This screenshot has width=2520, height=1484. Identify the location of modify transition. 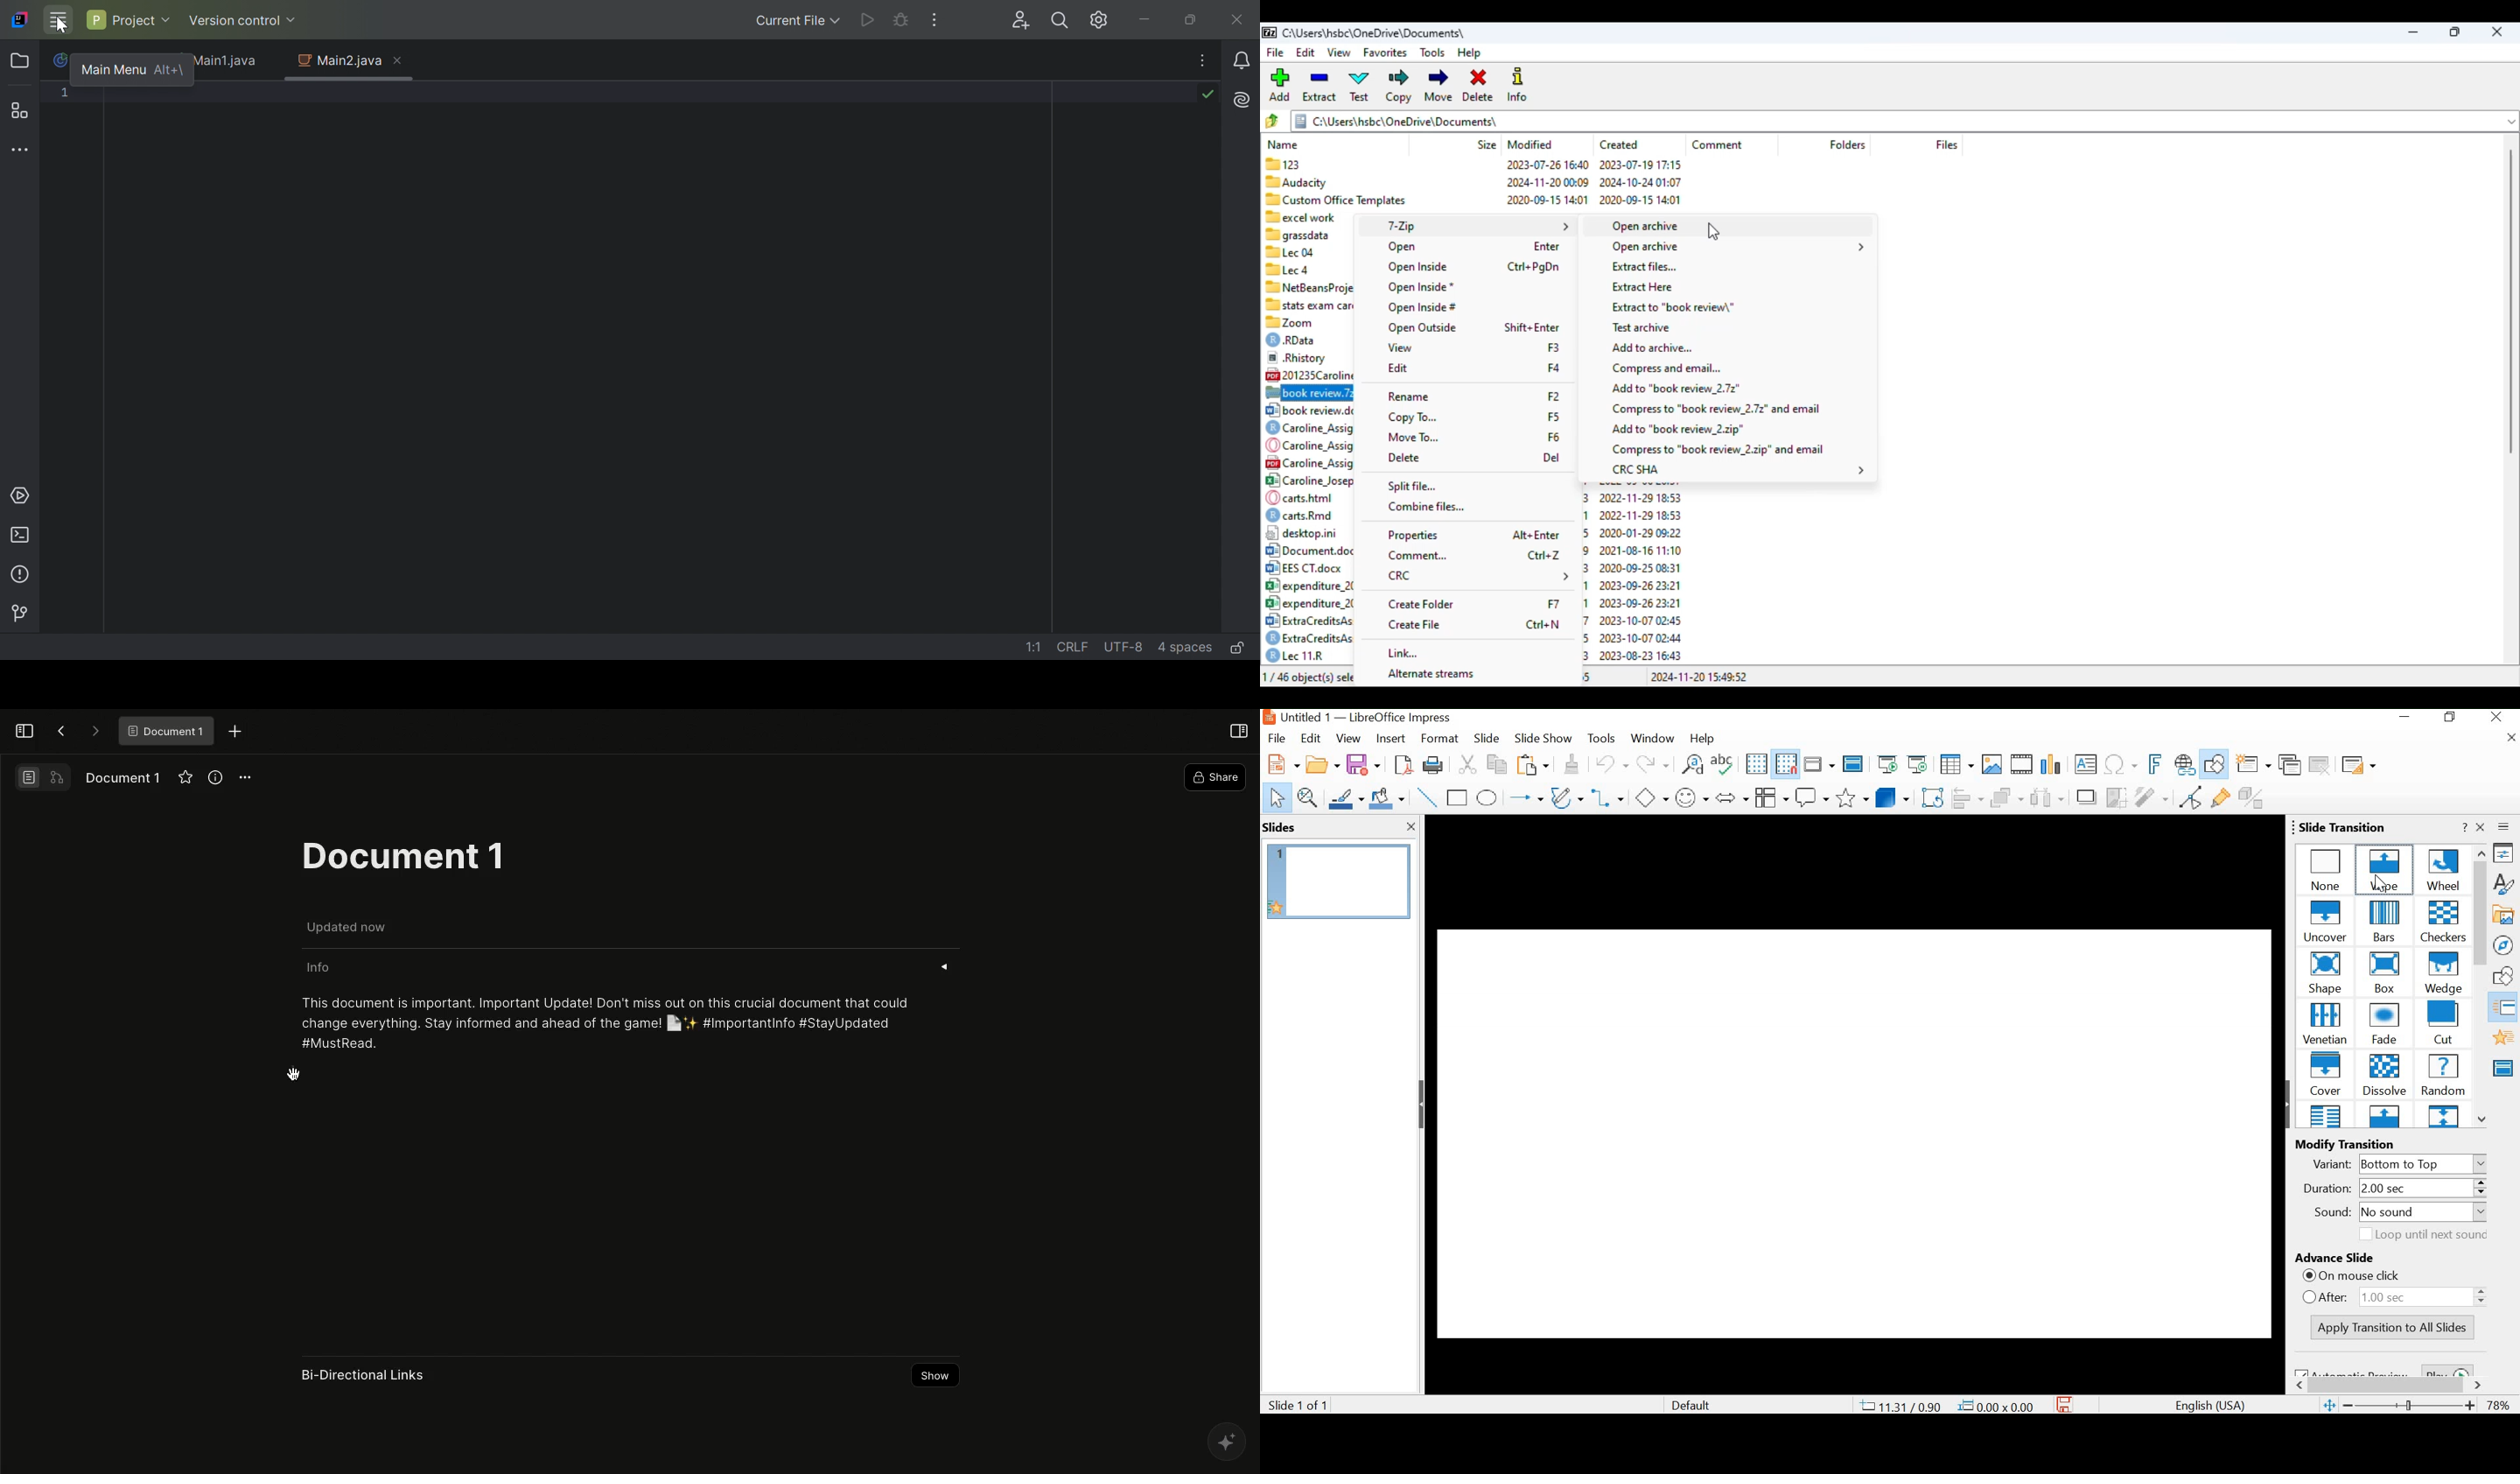
(2364, 1144).